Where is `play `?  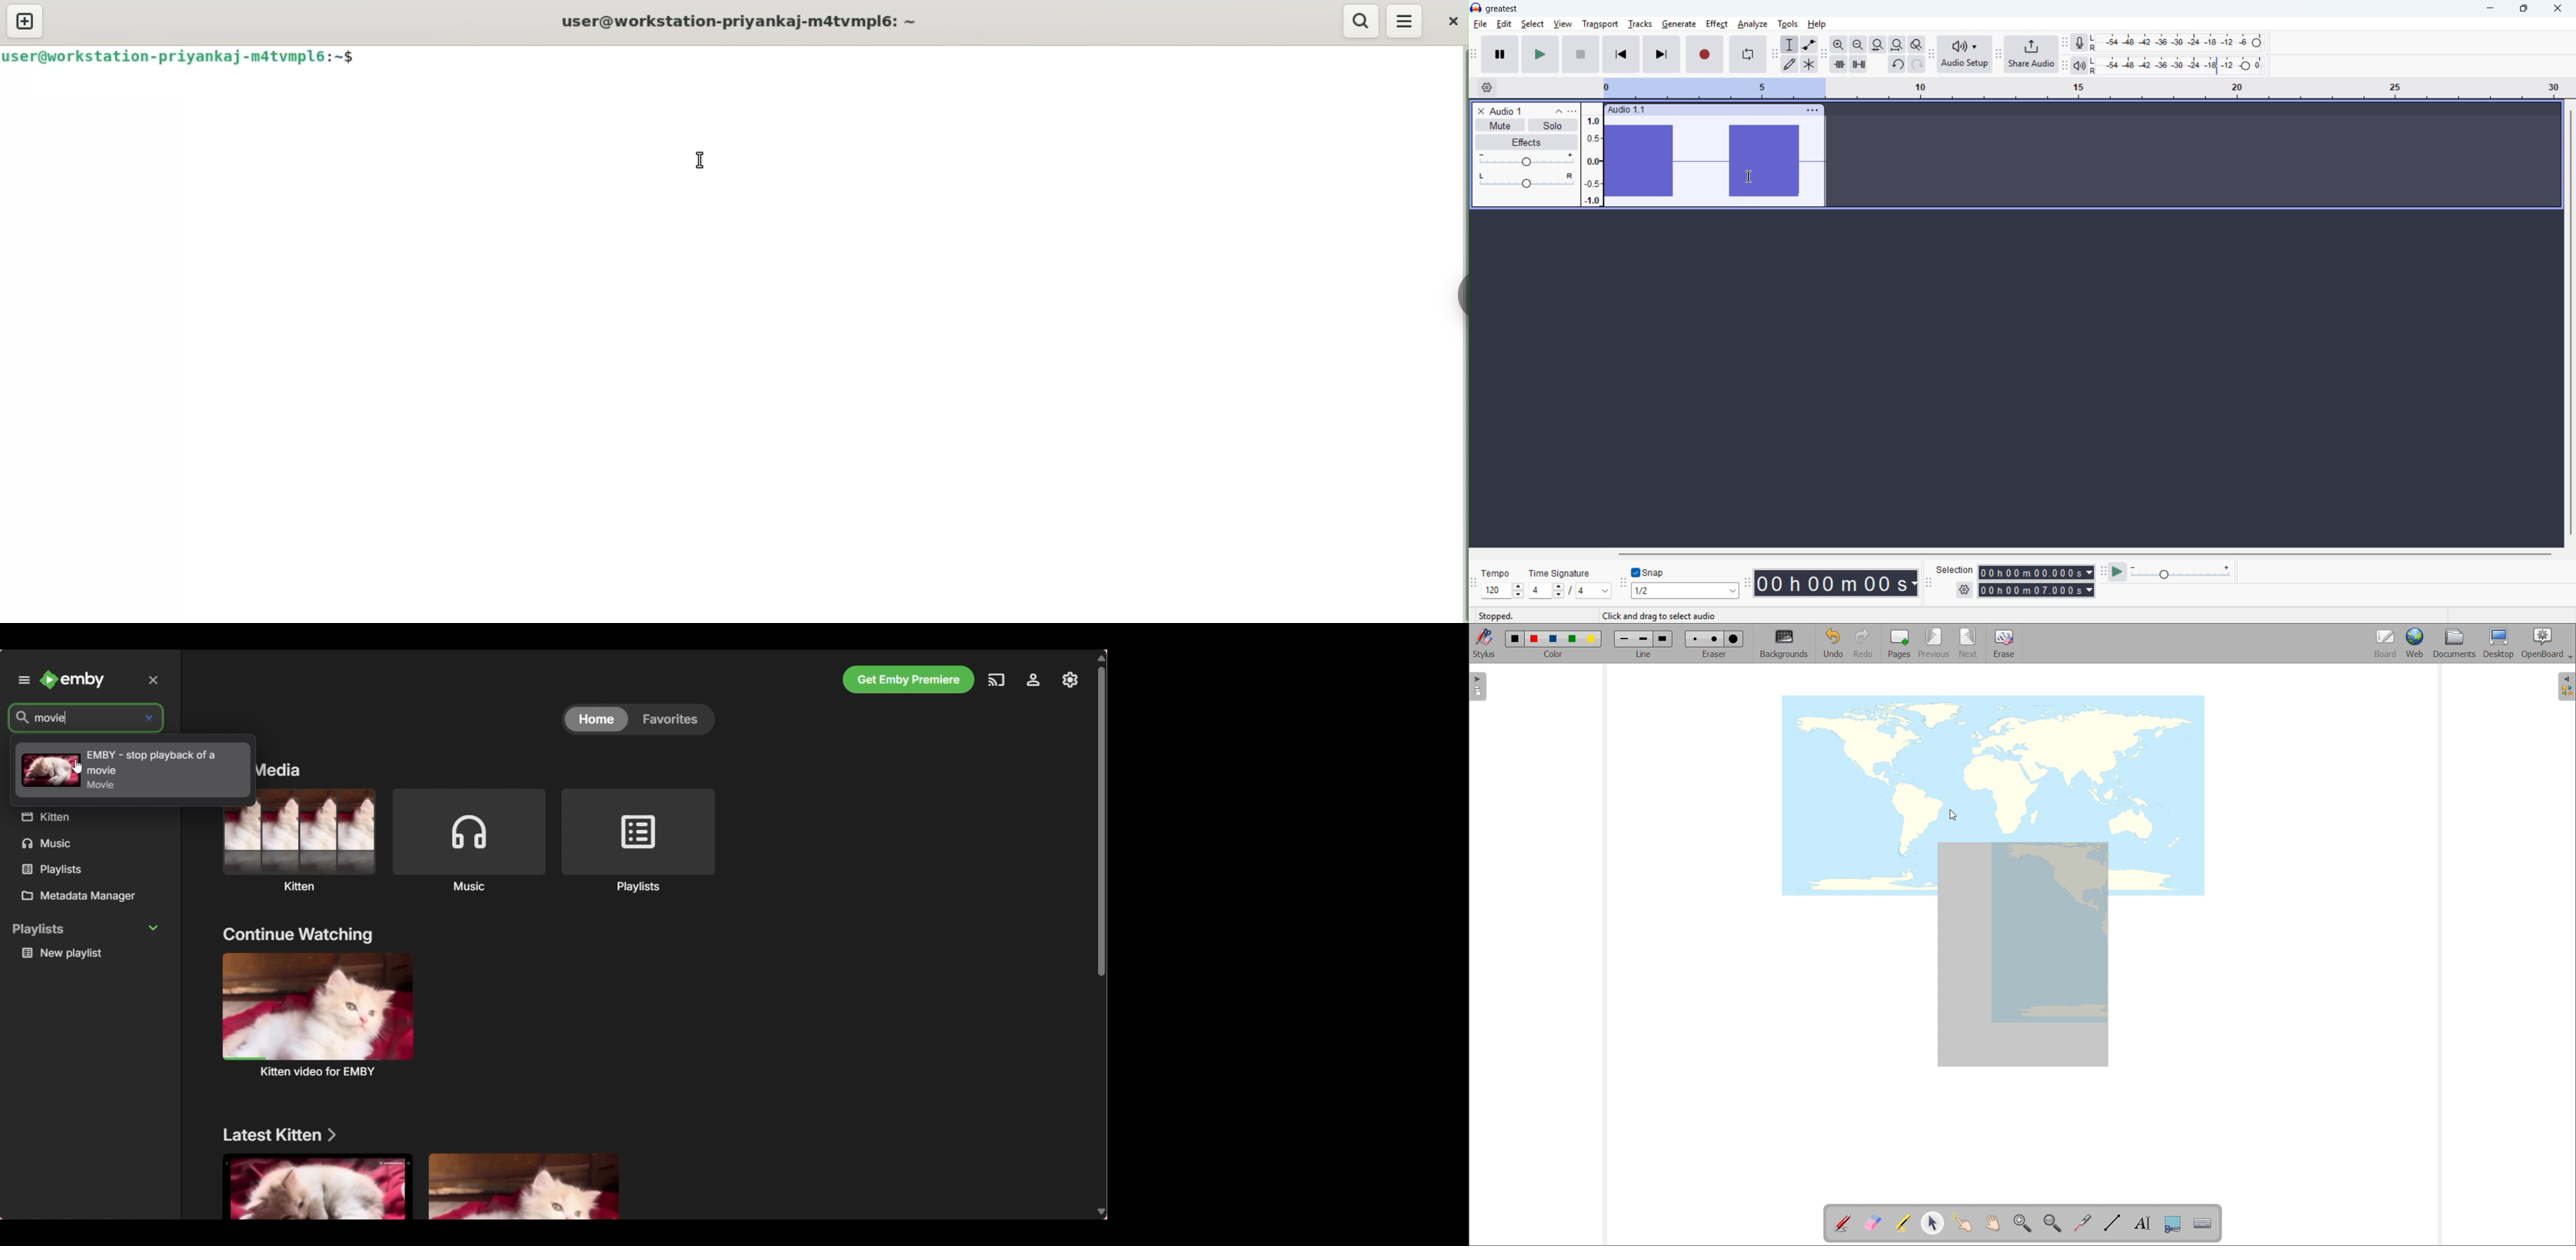 play  is located at coordinates (1540, 54).